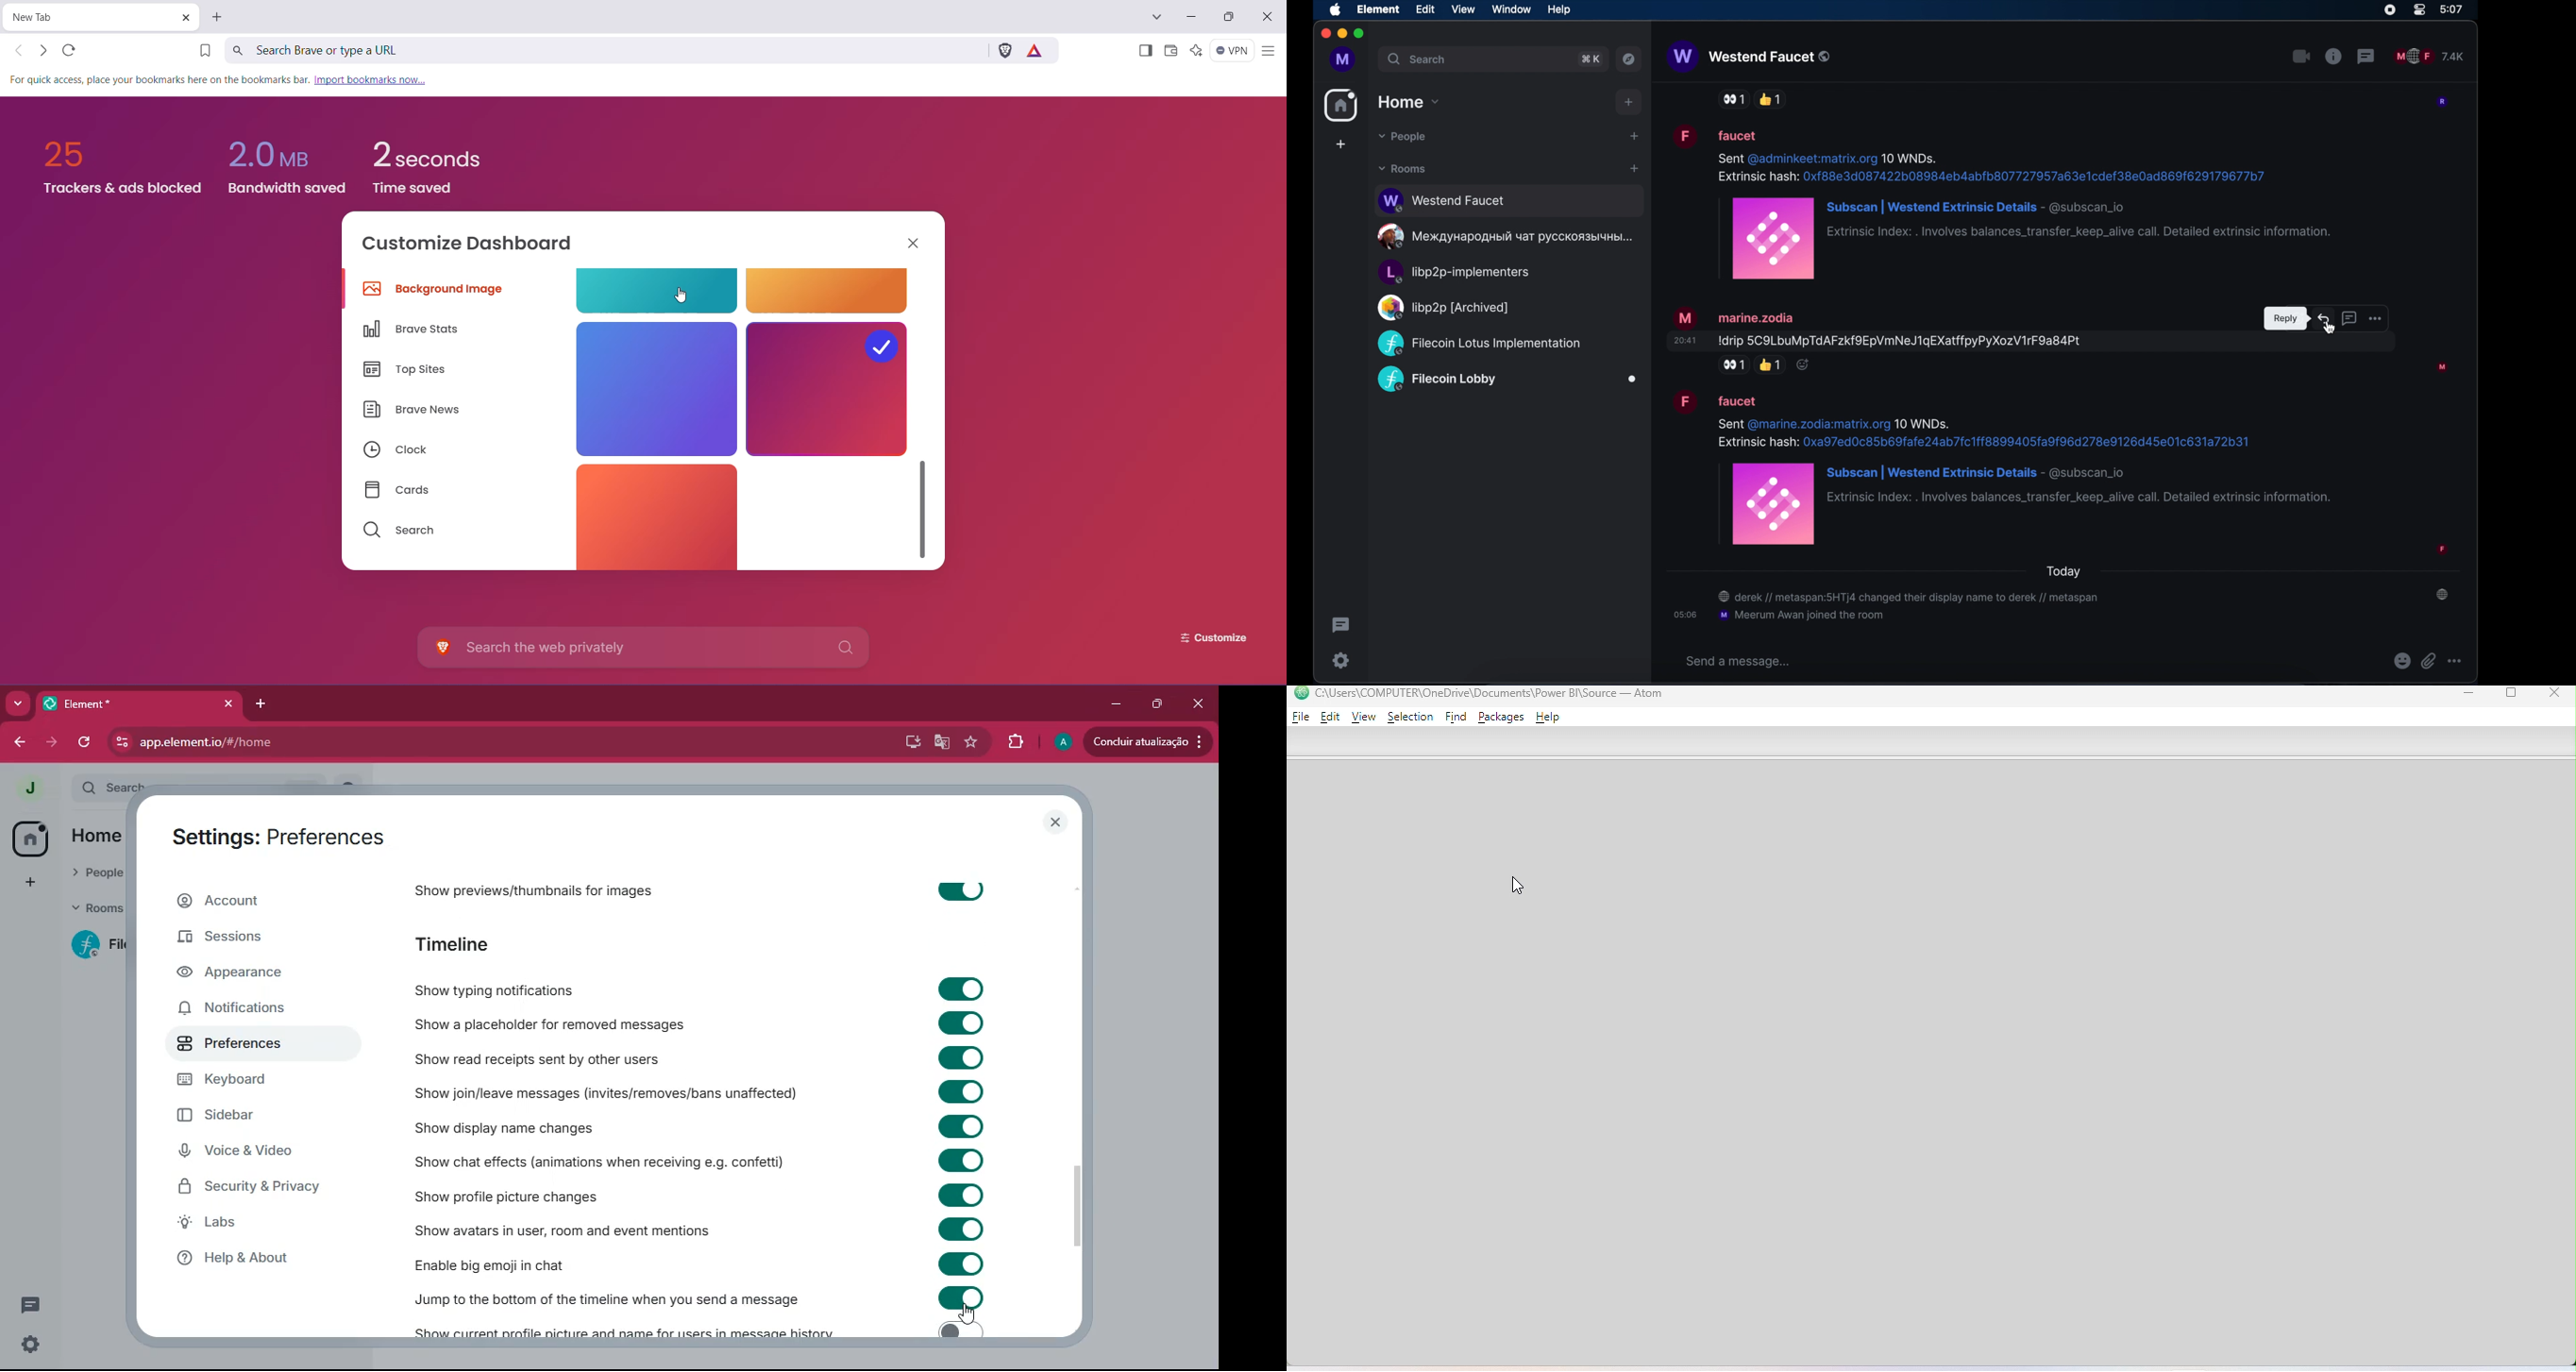  Describe the element at coordinates (1733, 100) in the screenshot. I see `side eye reaction` at that location.